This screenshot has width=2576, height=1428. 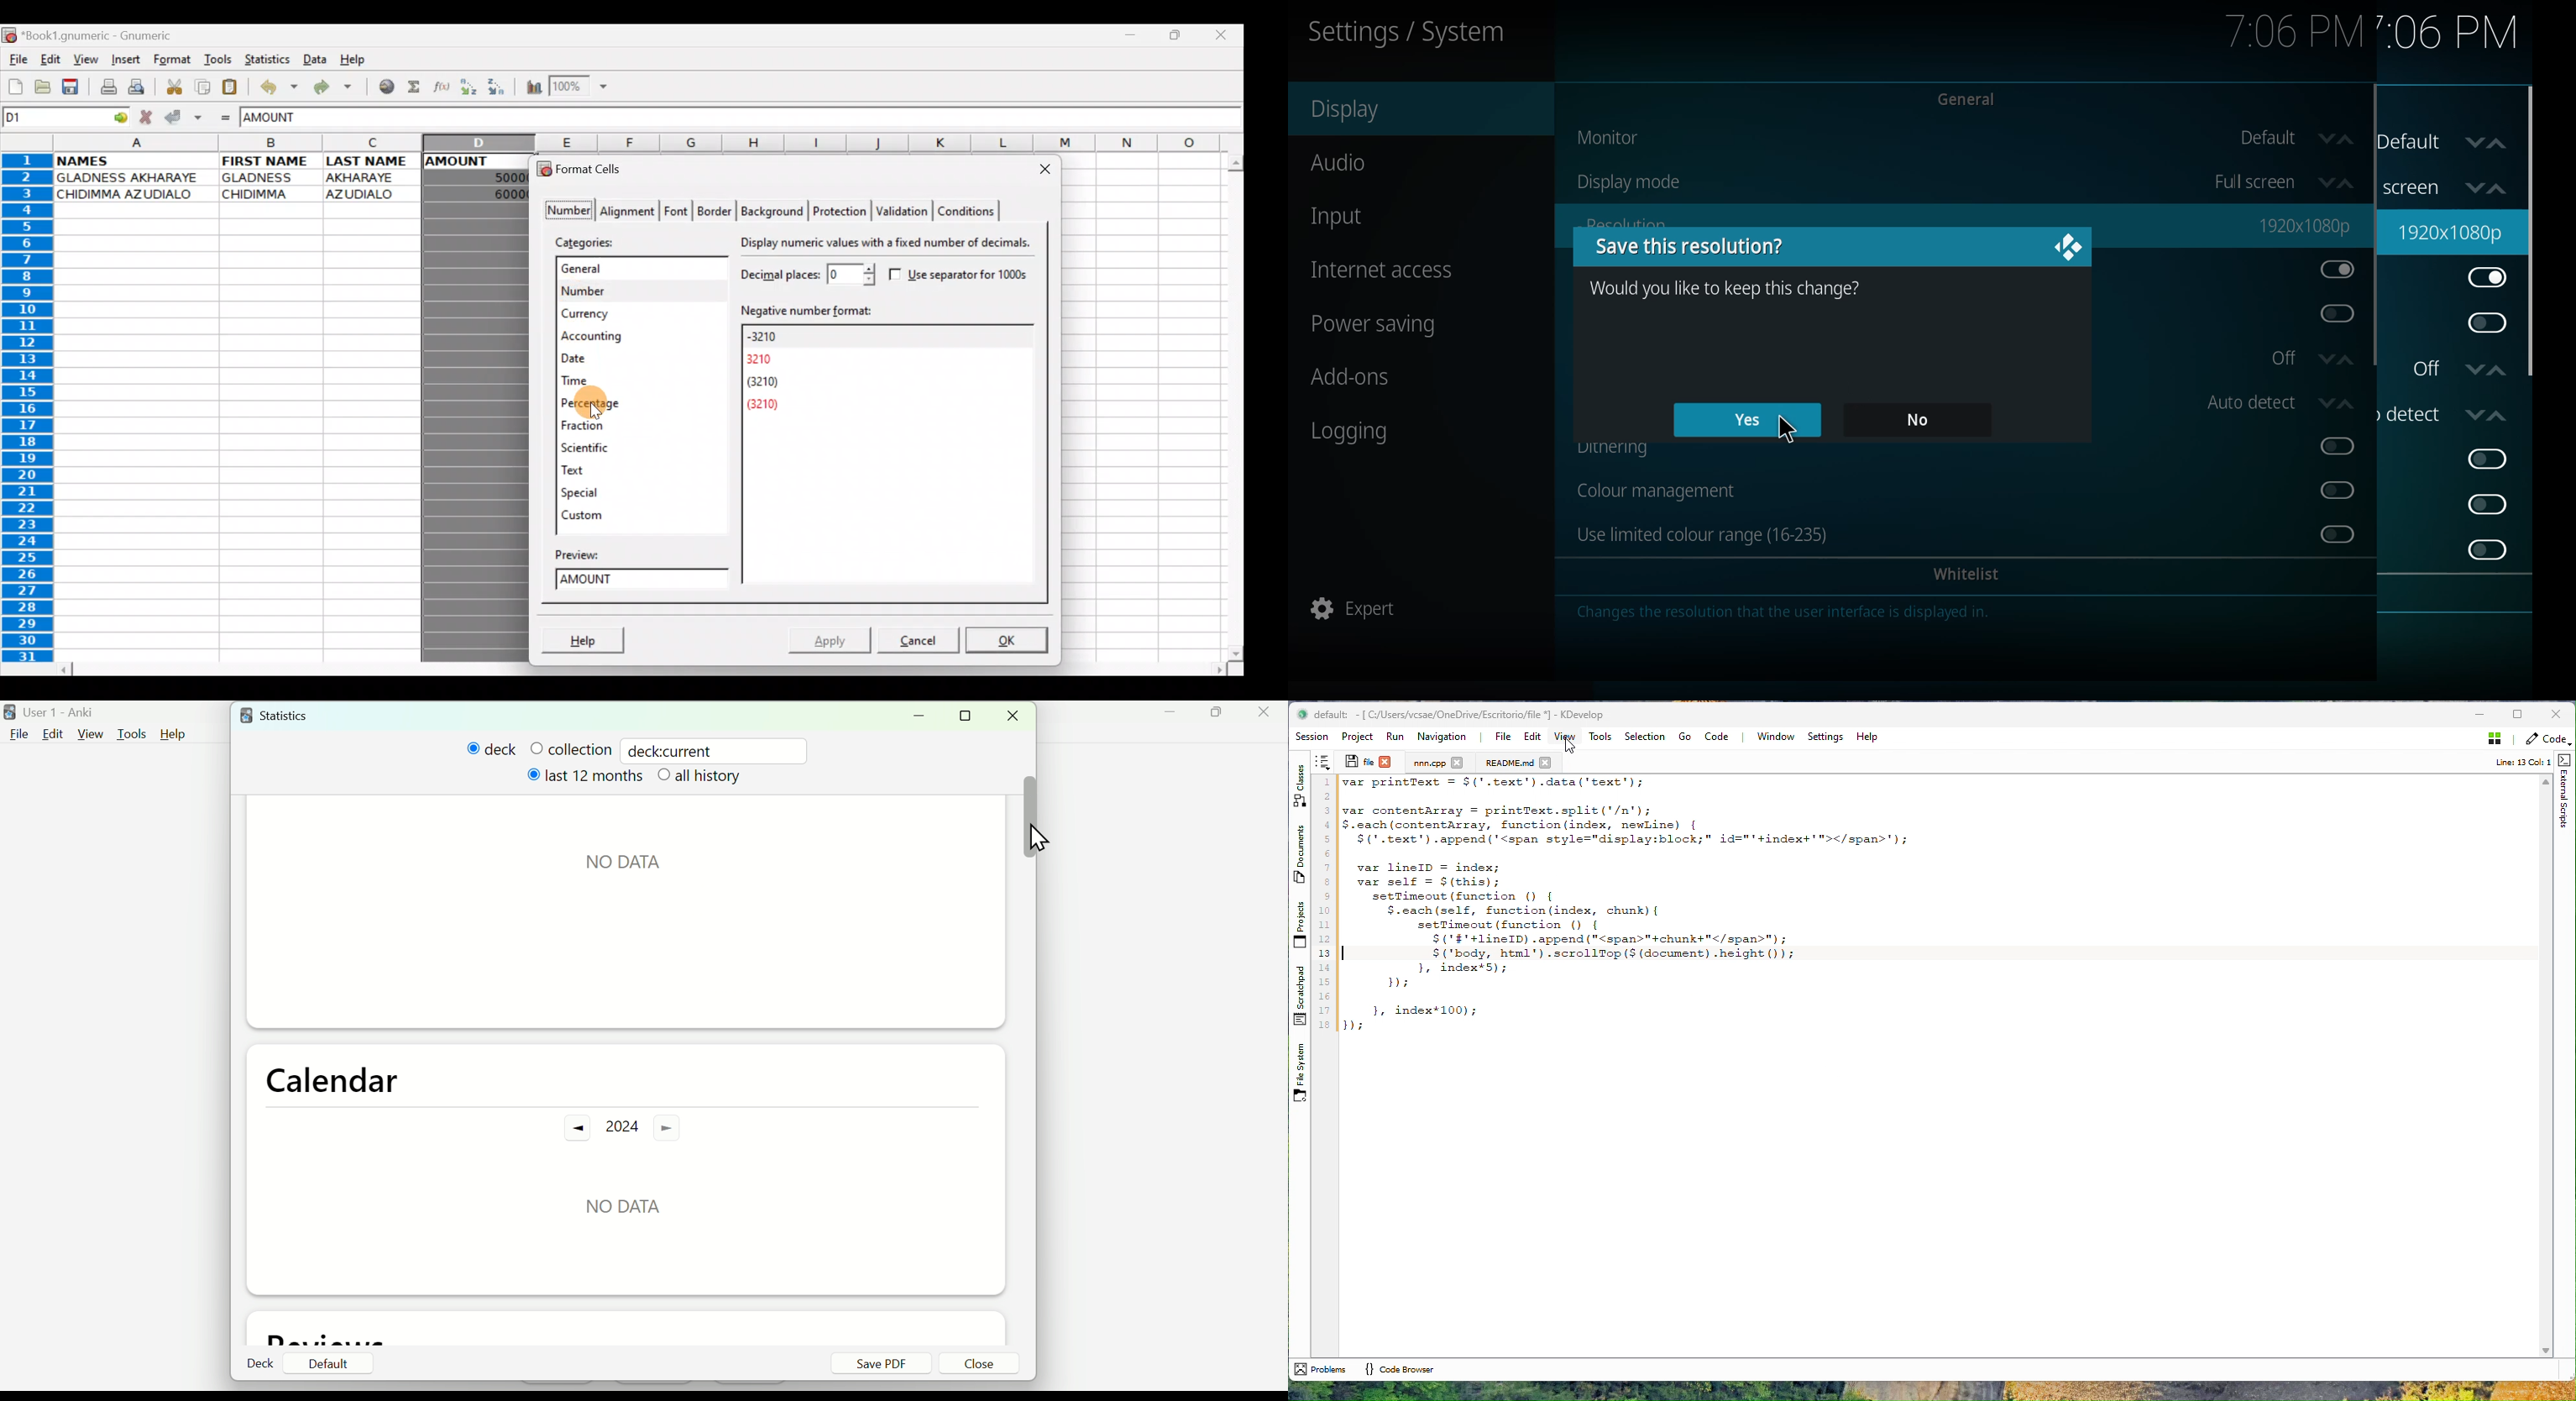 I want to click on application name, so click(x=1469, y=715).